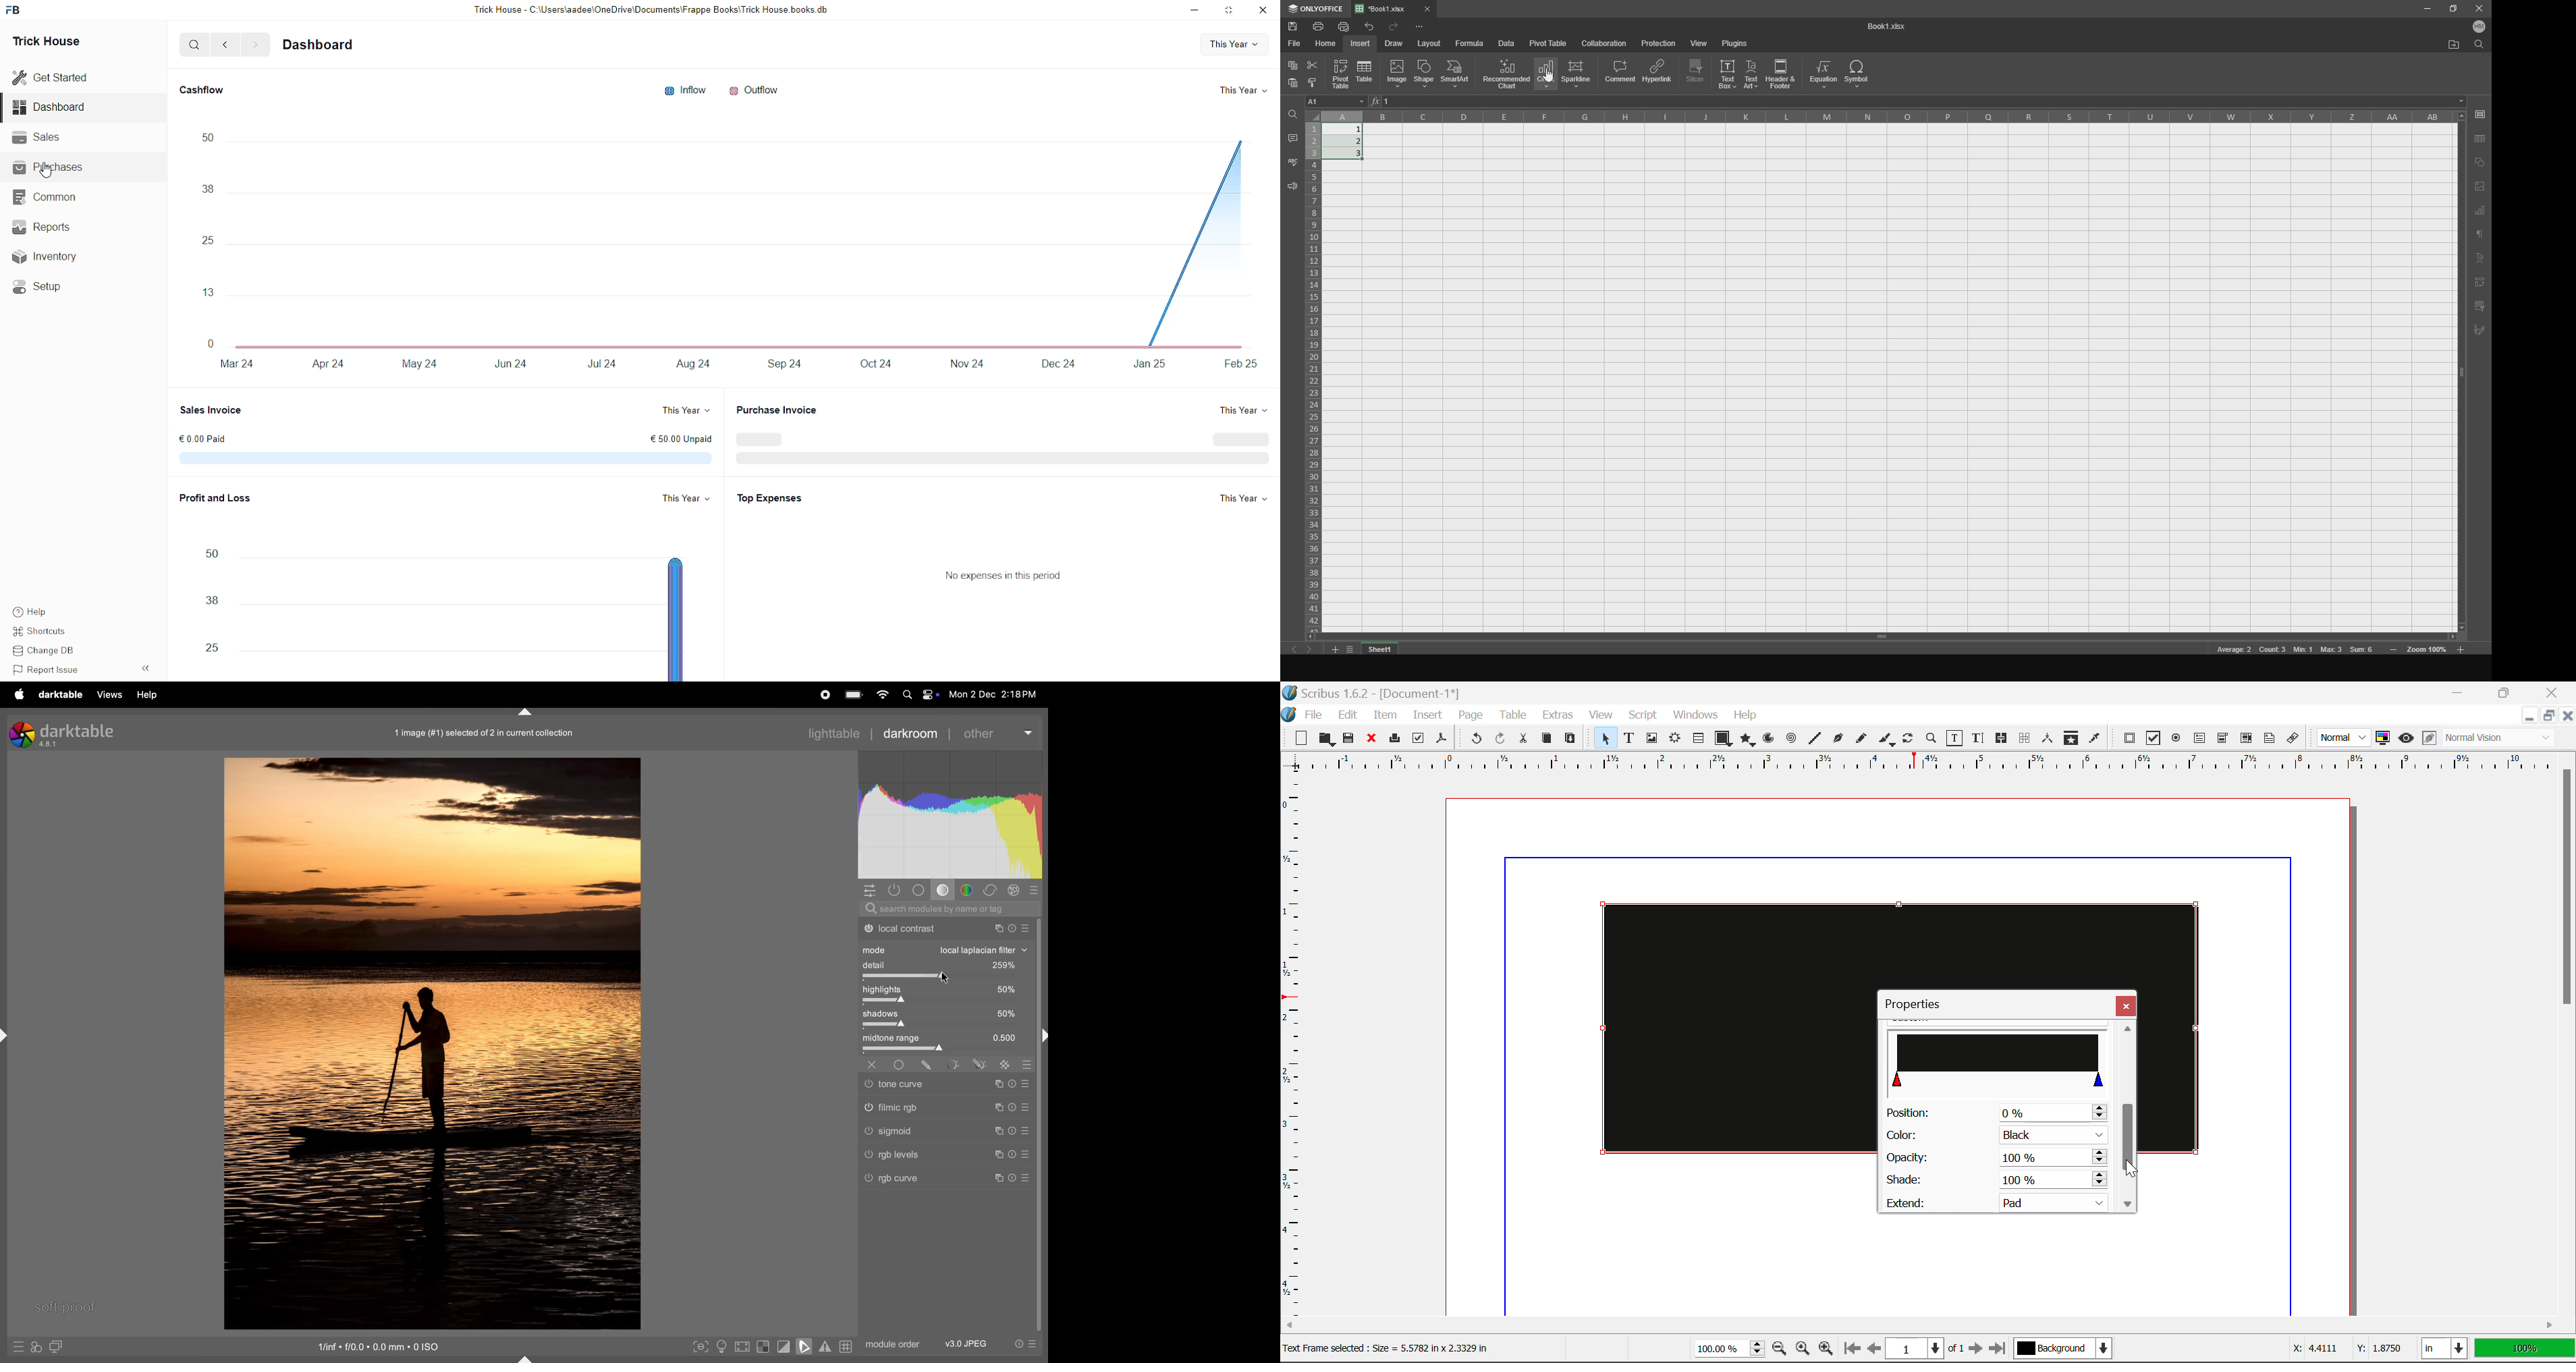 This screenshot has width=2576, height=1372. What do you see at coordinates (1975, 1350) in the screenshot?
I see `Next Page` at bounding box center [1975, 1350].